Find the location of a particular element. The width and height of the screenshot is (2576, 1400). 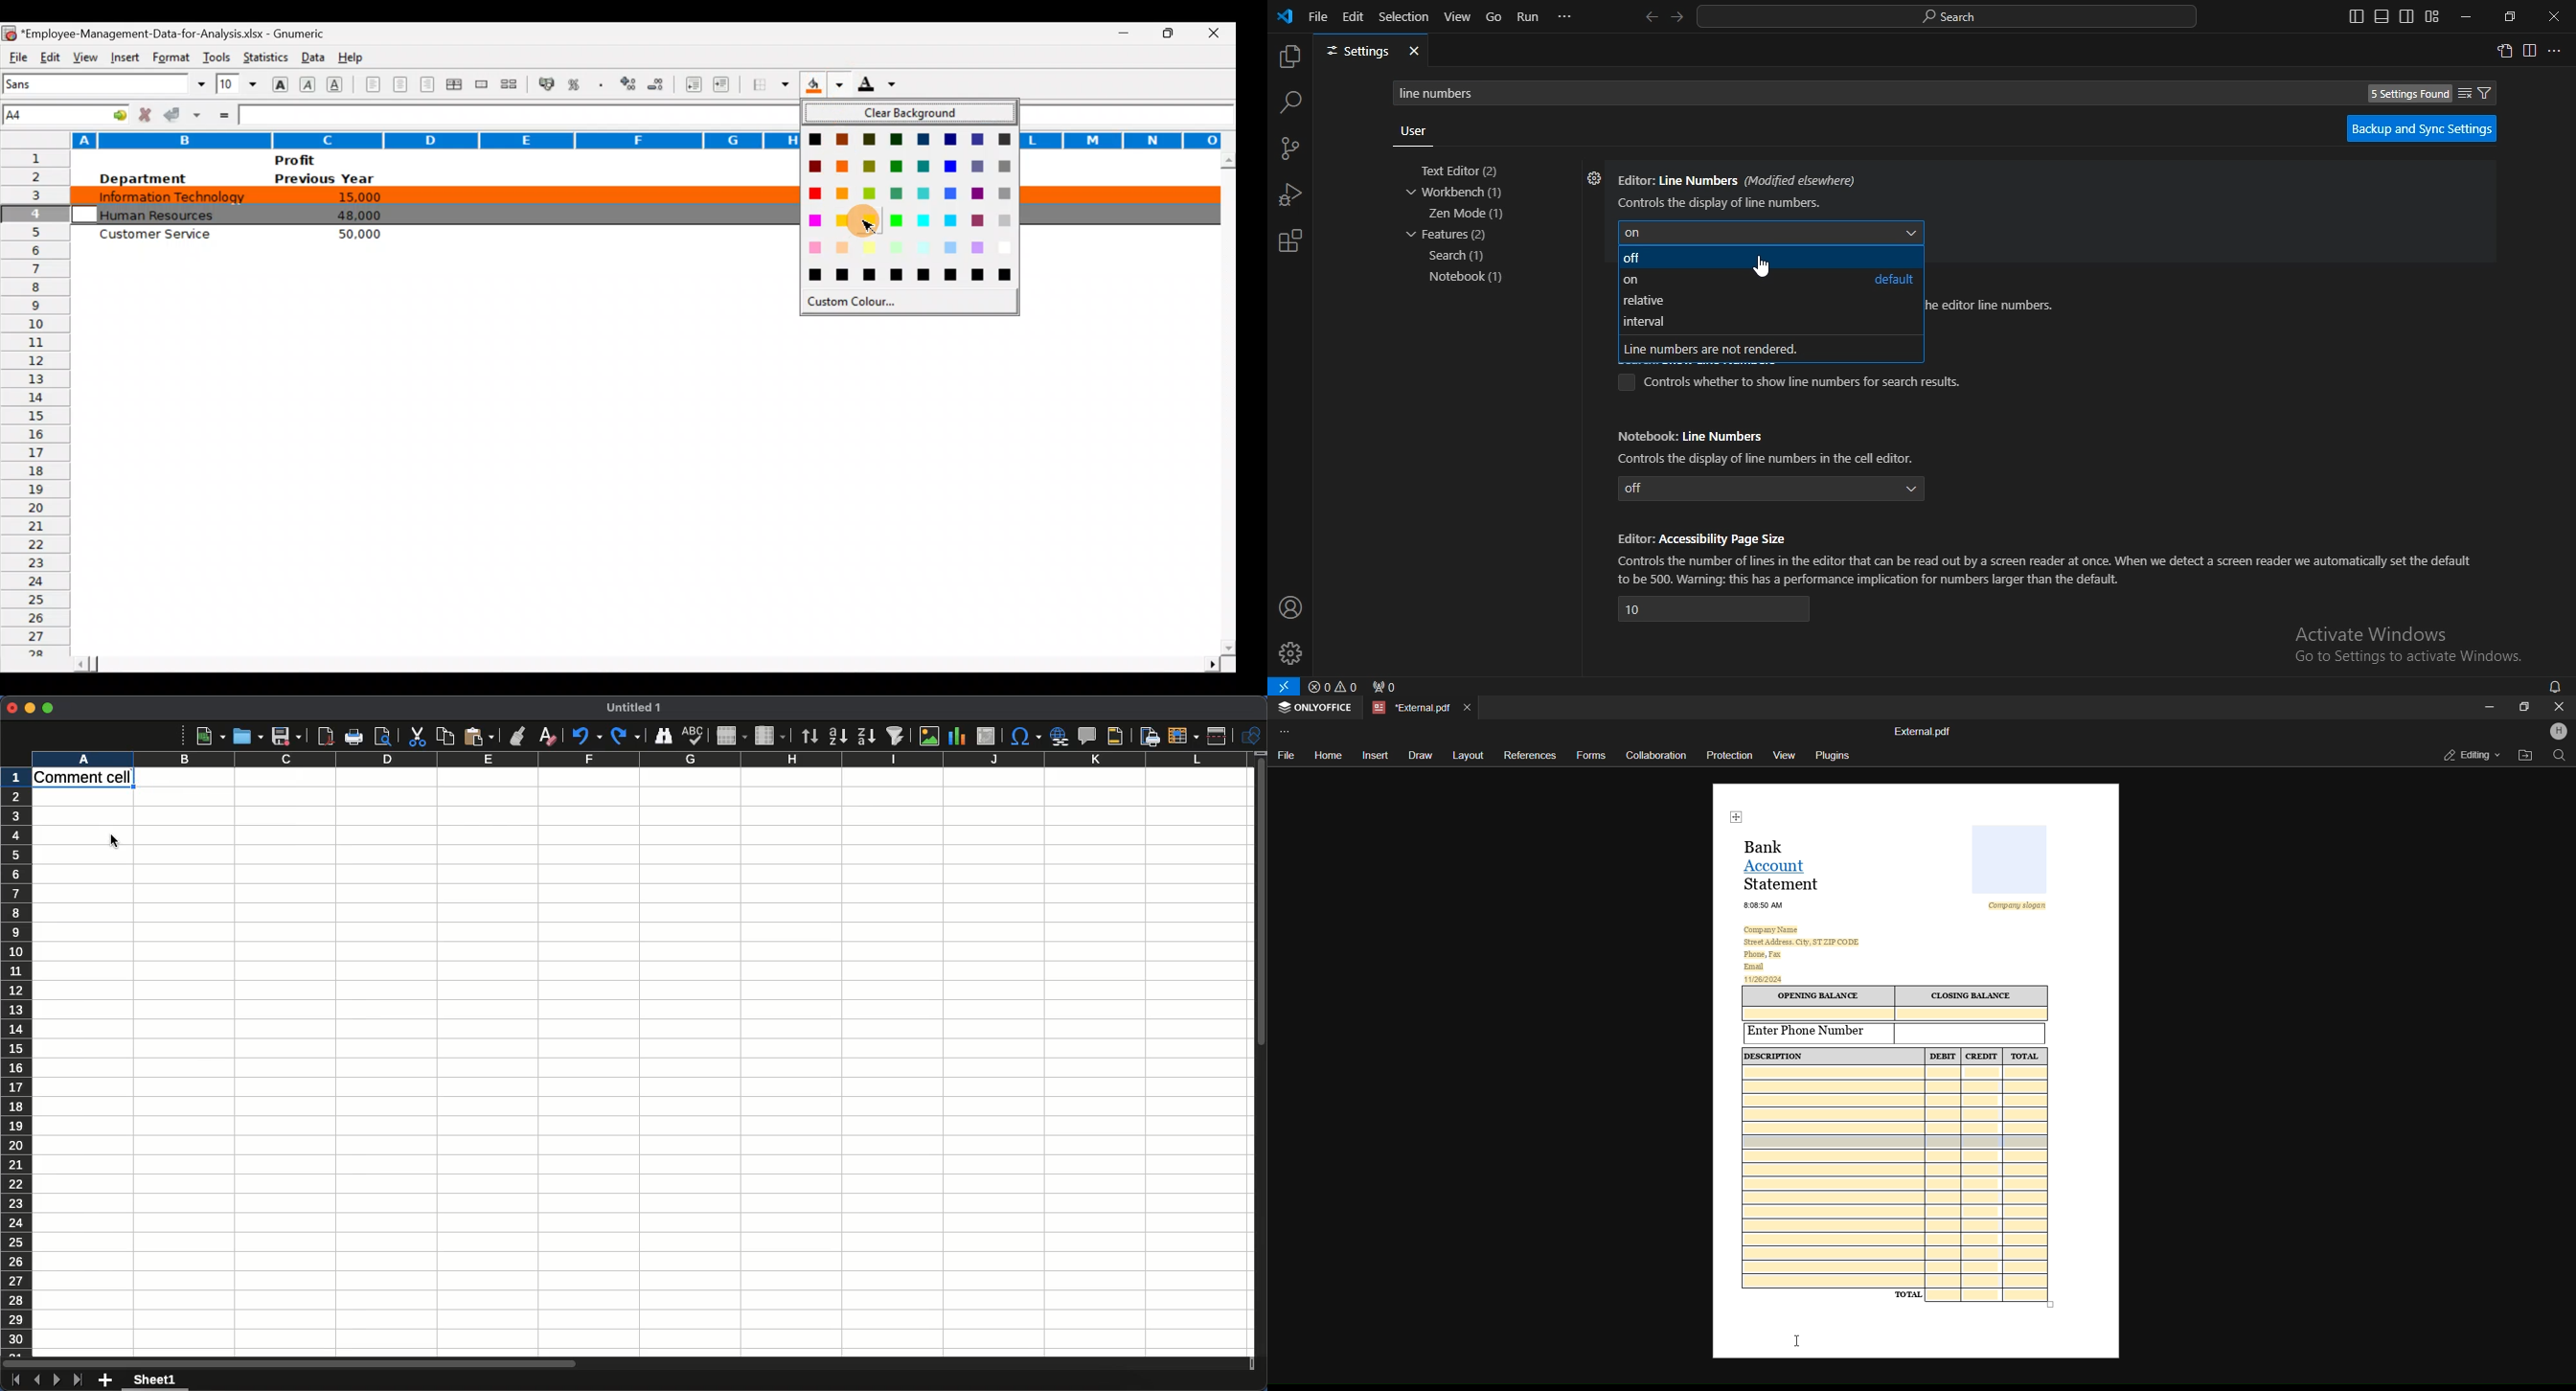

50,000 is located at coordinates (354, 234).